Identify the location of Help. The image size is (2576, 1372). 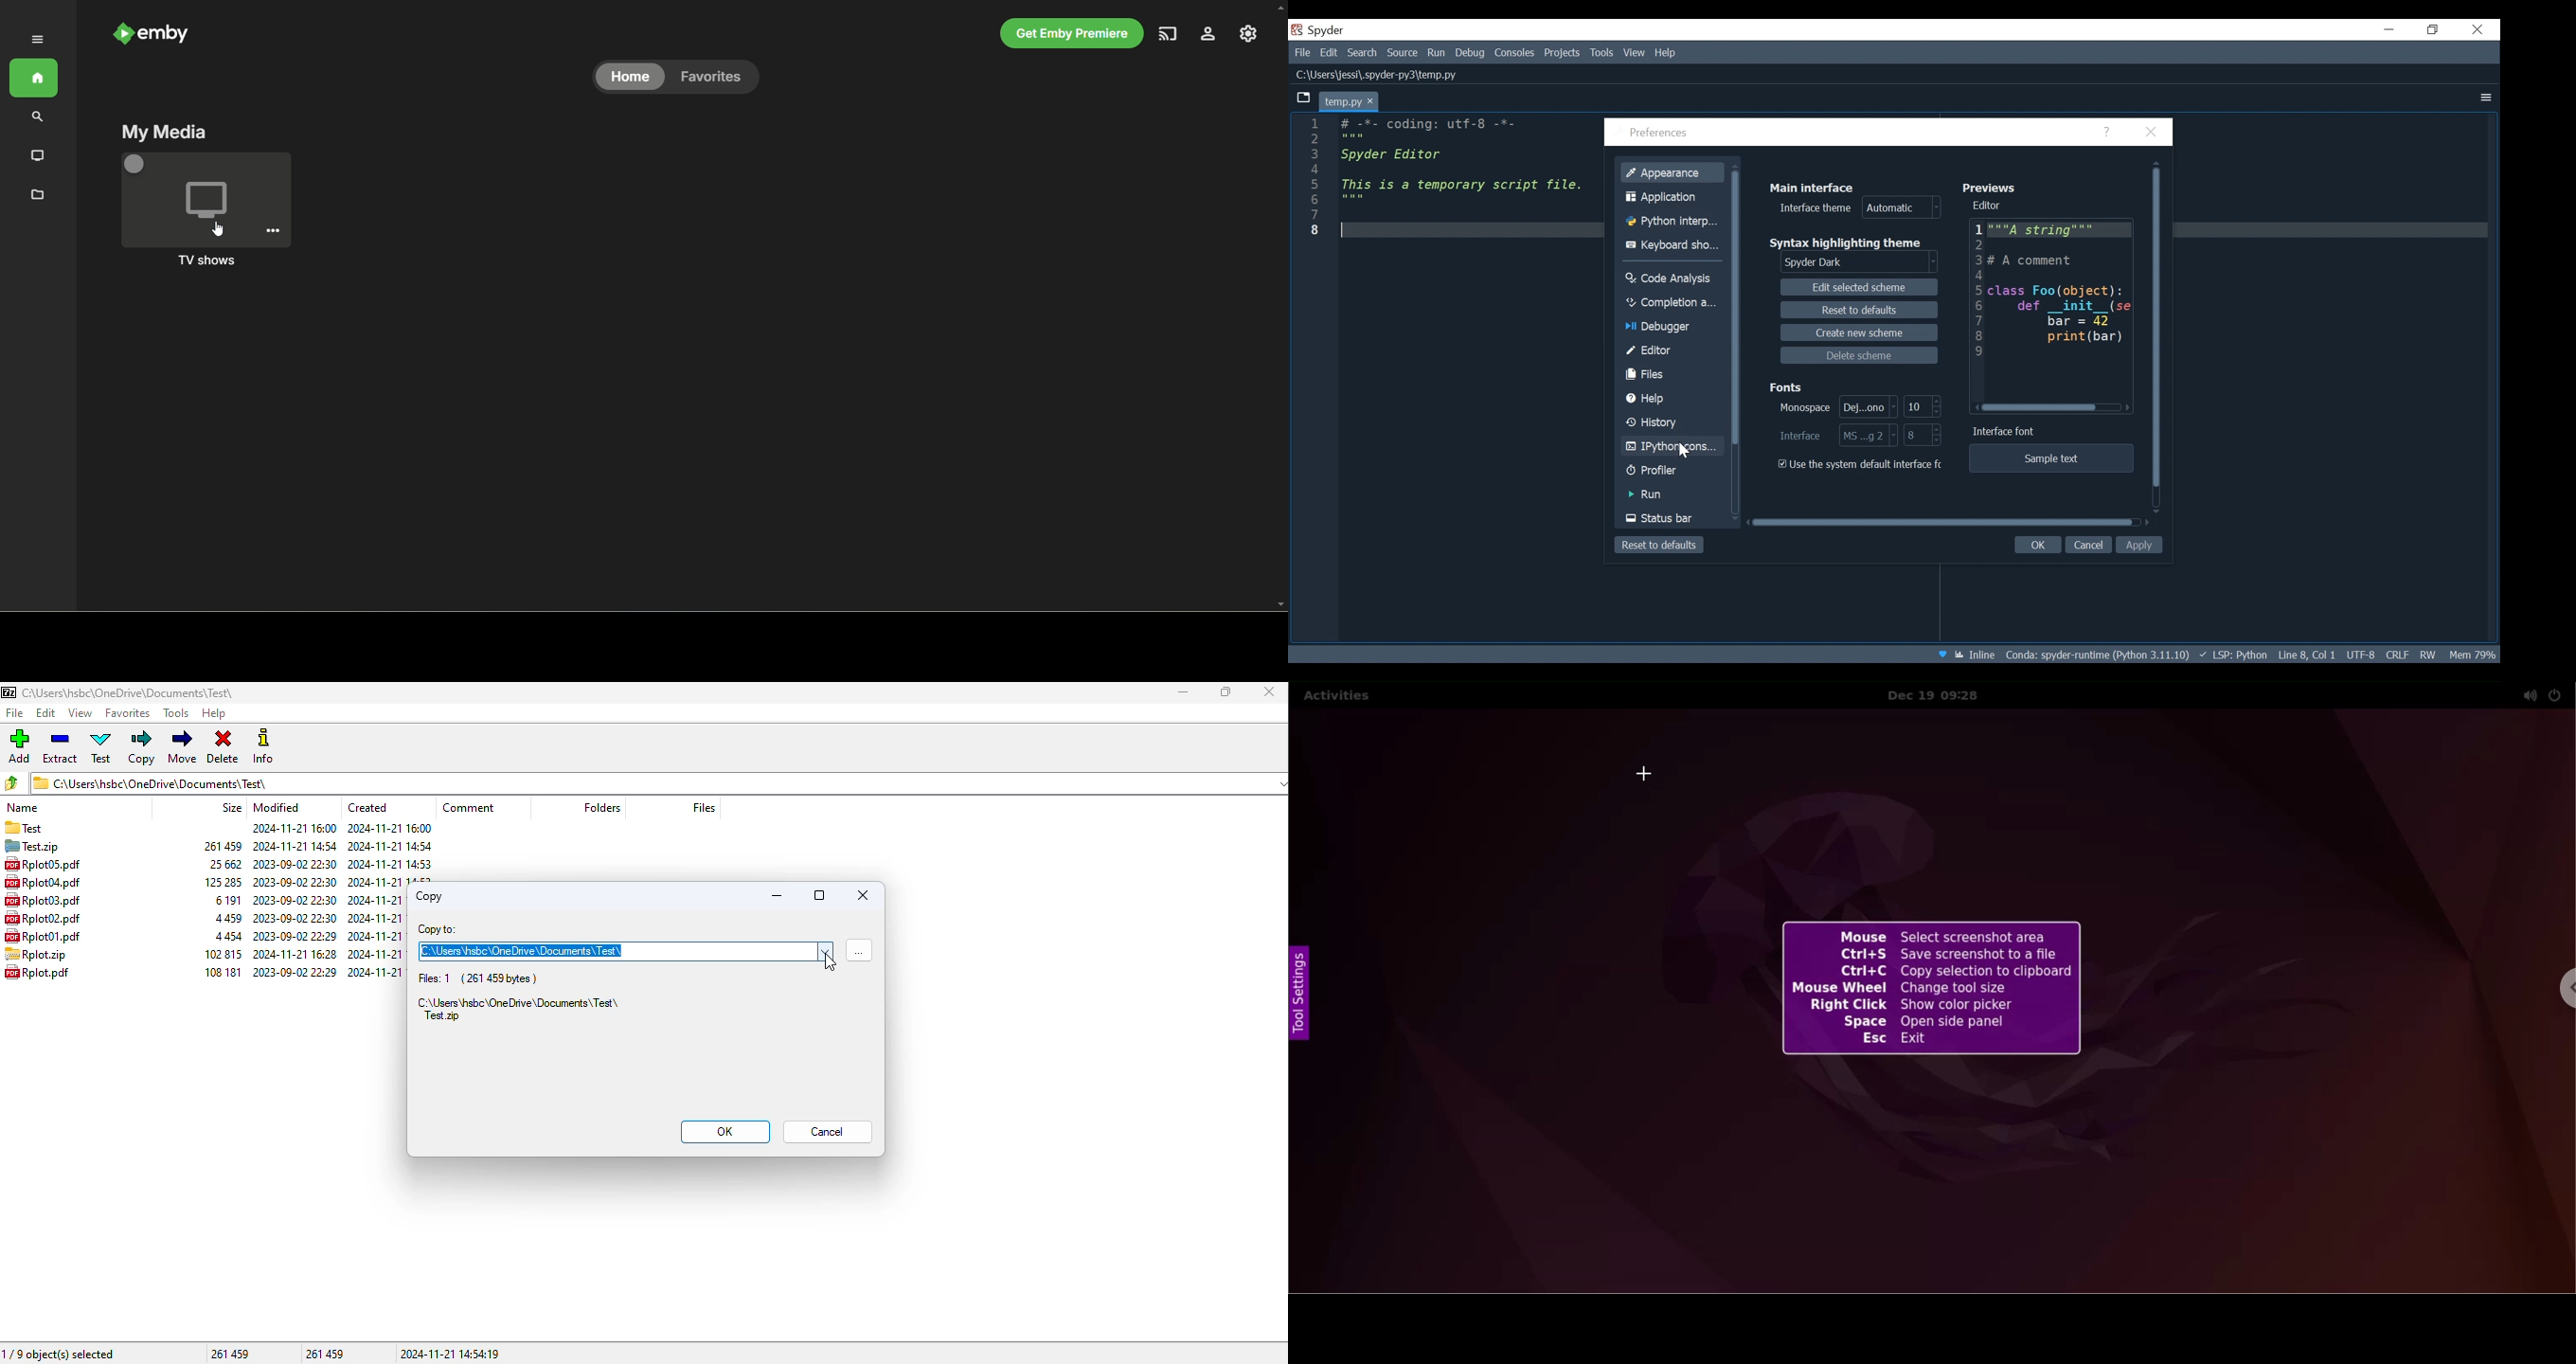
(1671, 52).